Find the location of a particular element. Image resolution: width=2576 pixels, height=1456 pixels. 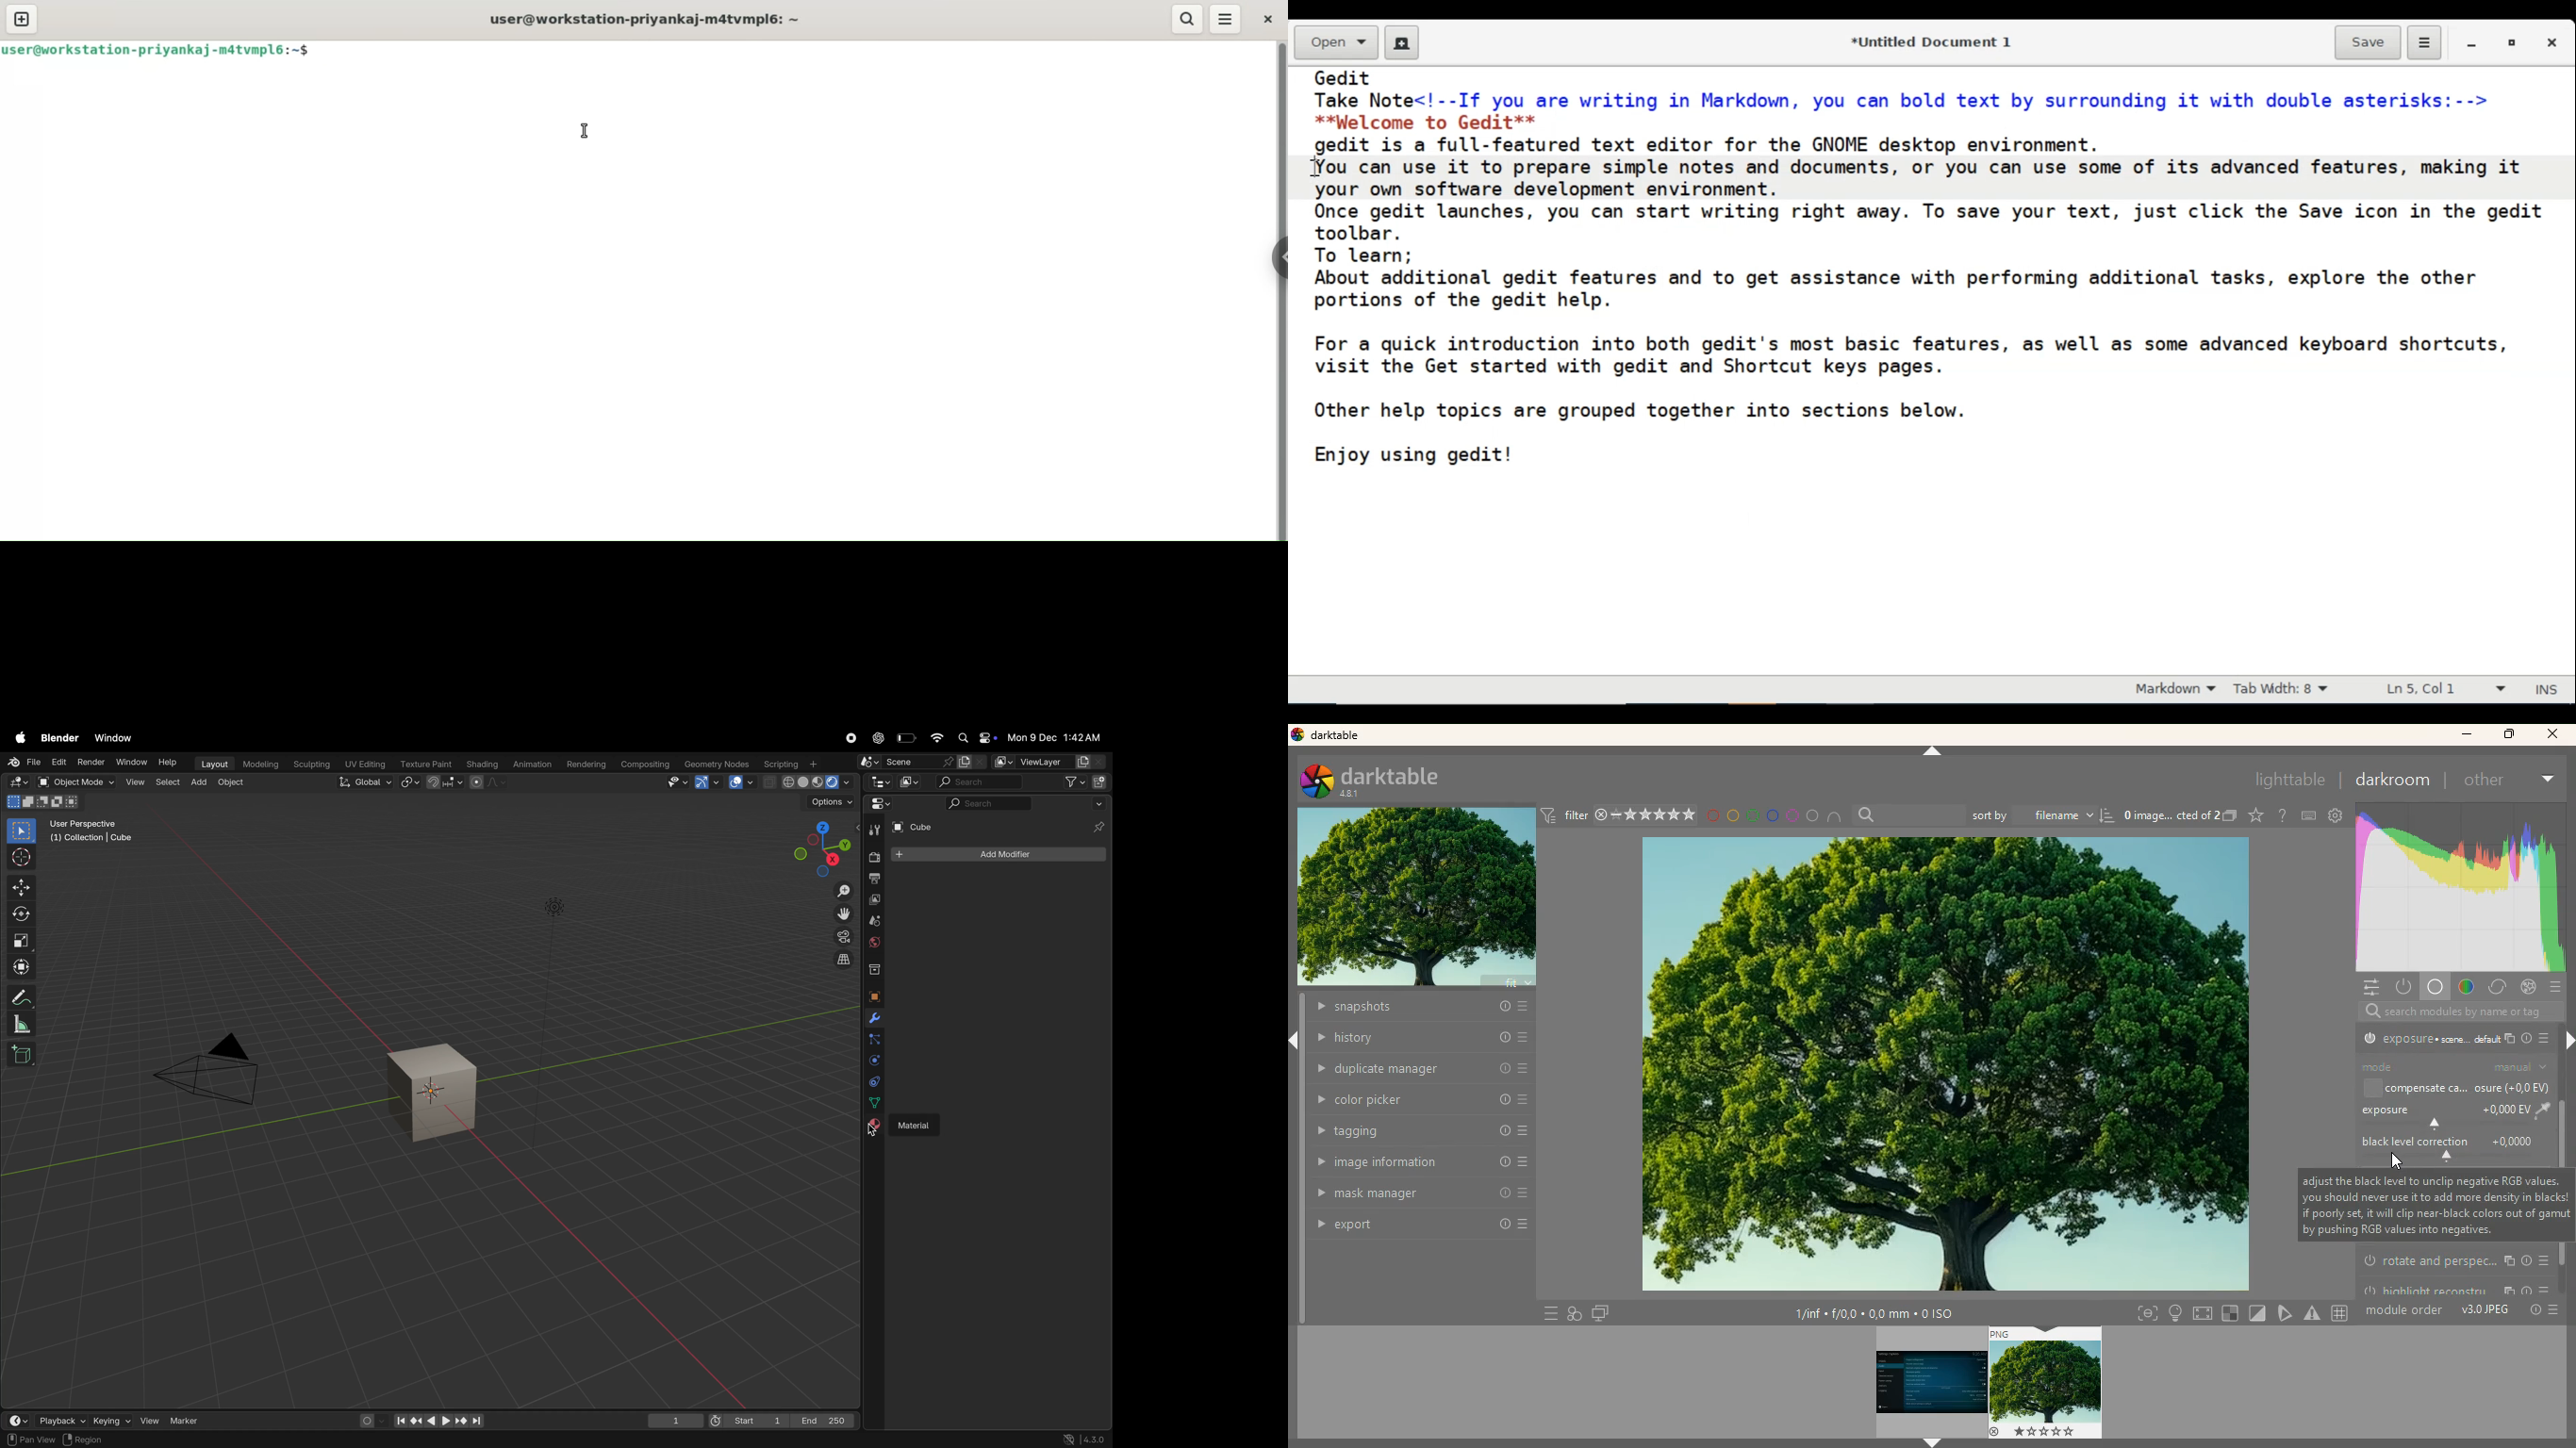

image is located at coordinates (1946, 1064).